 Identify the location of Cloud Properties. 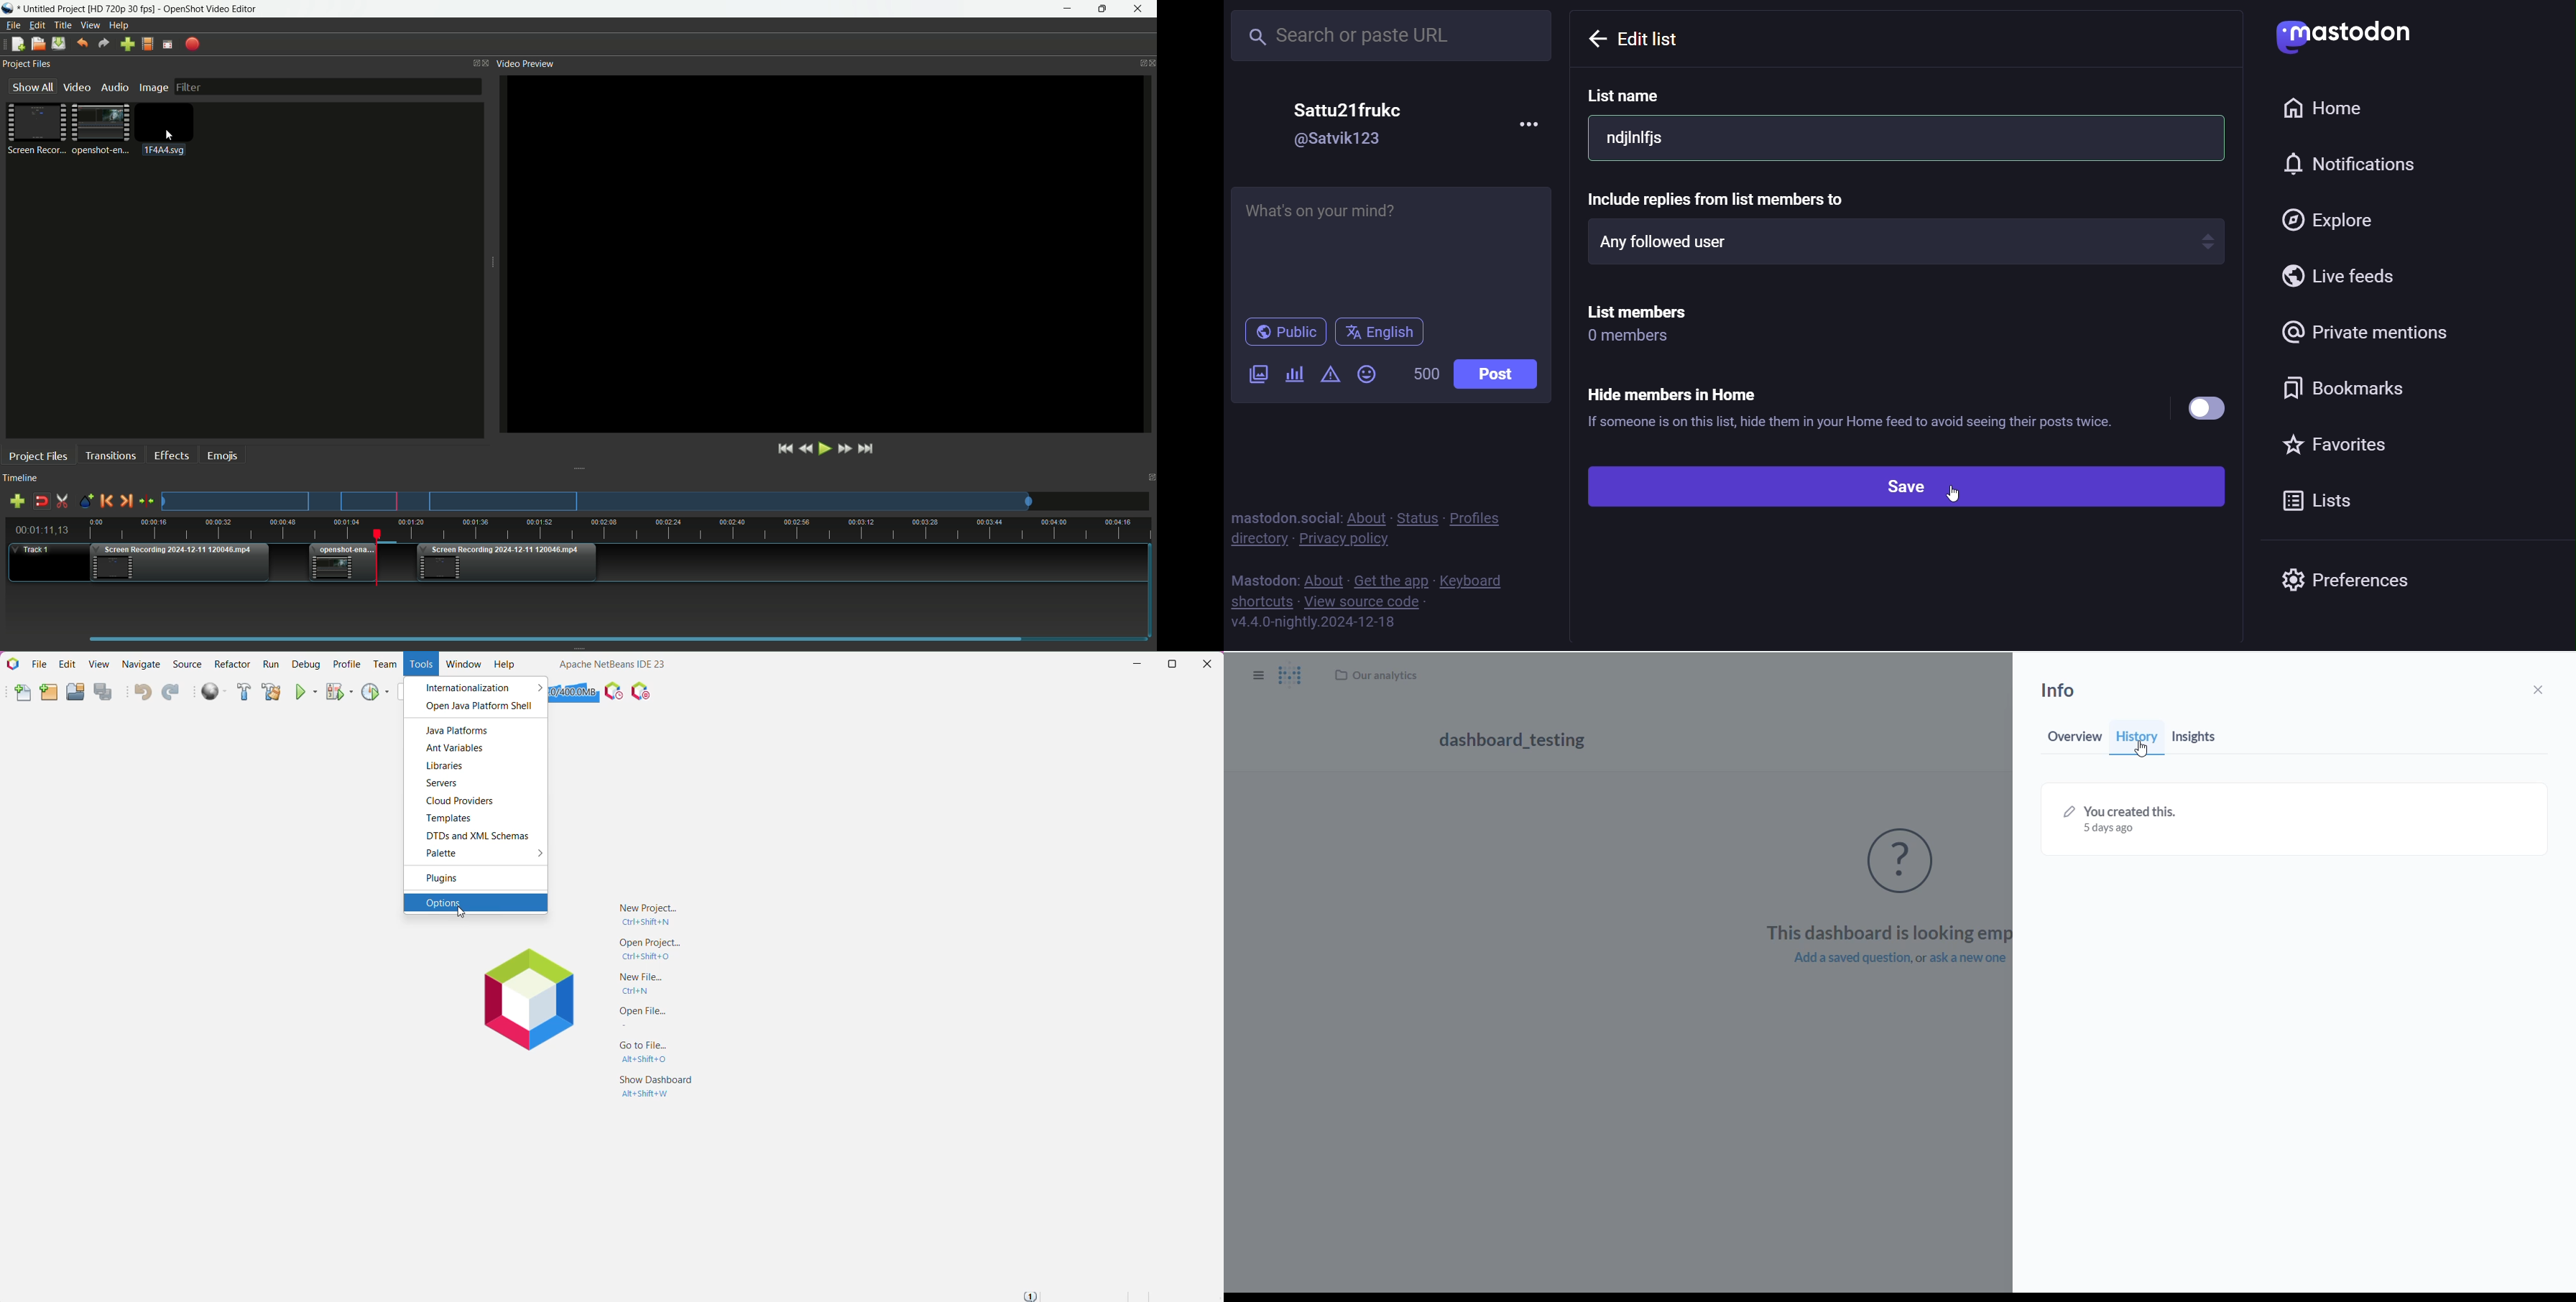
(463, 802).